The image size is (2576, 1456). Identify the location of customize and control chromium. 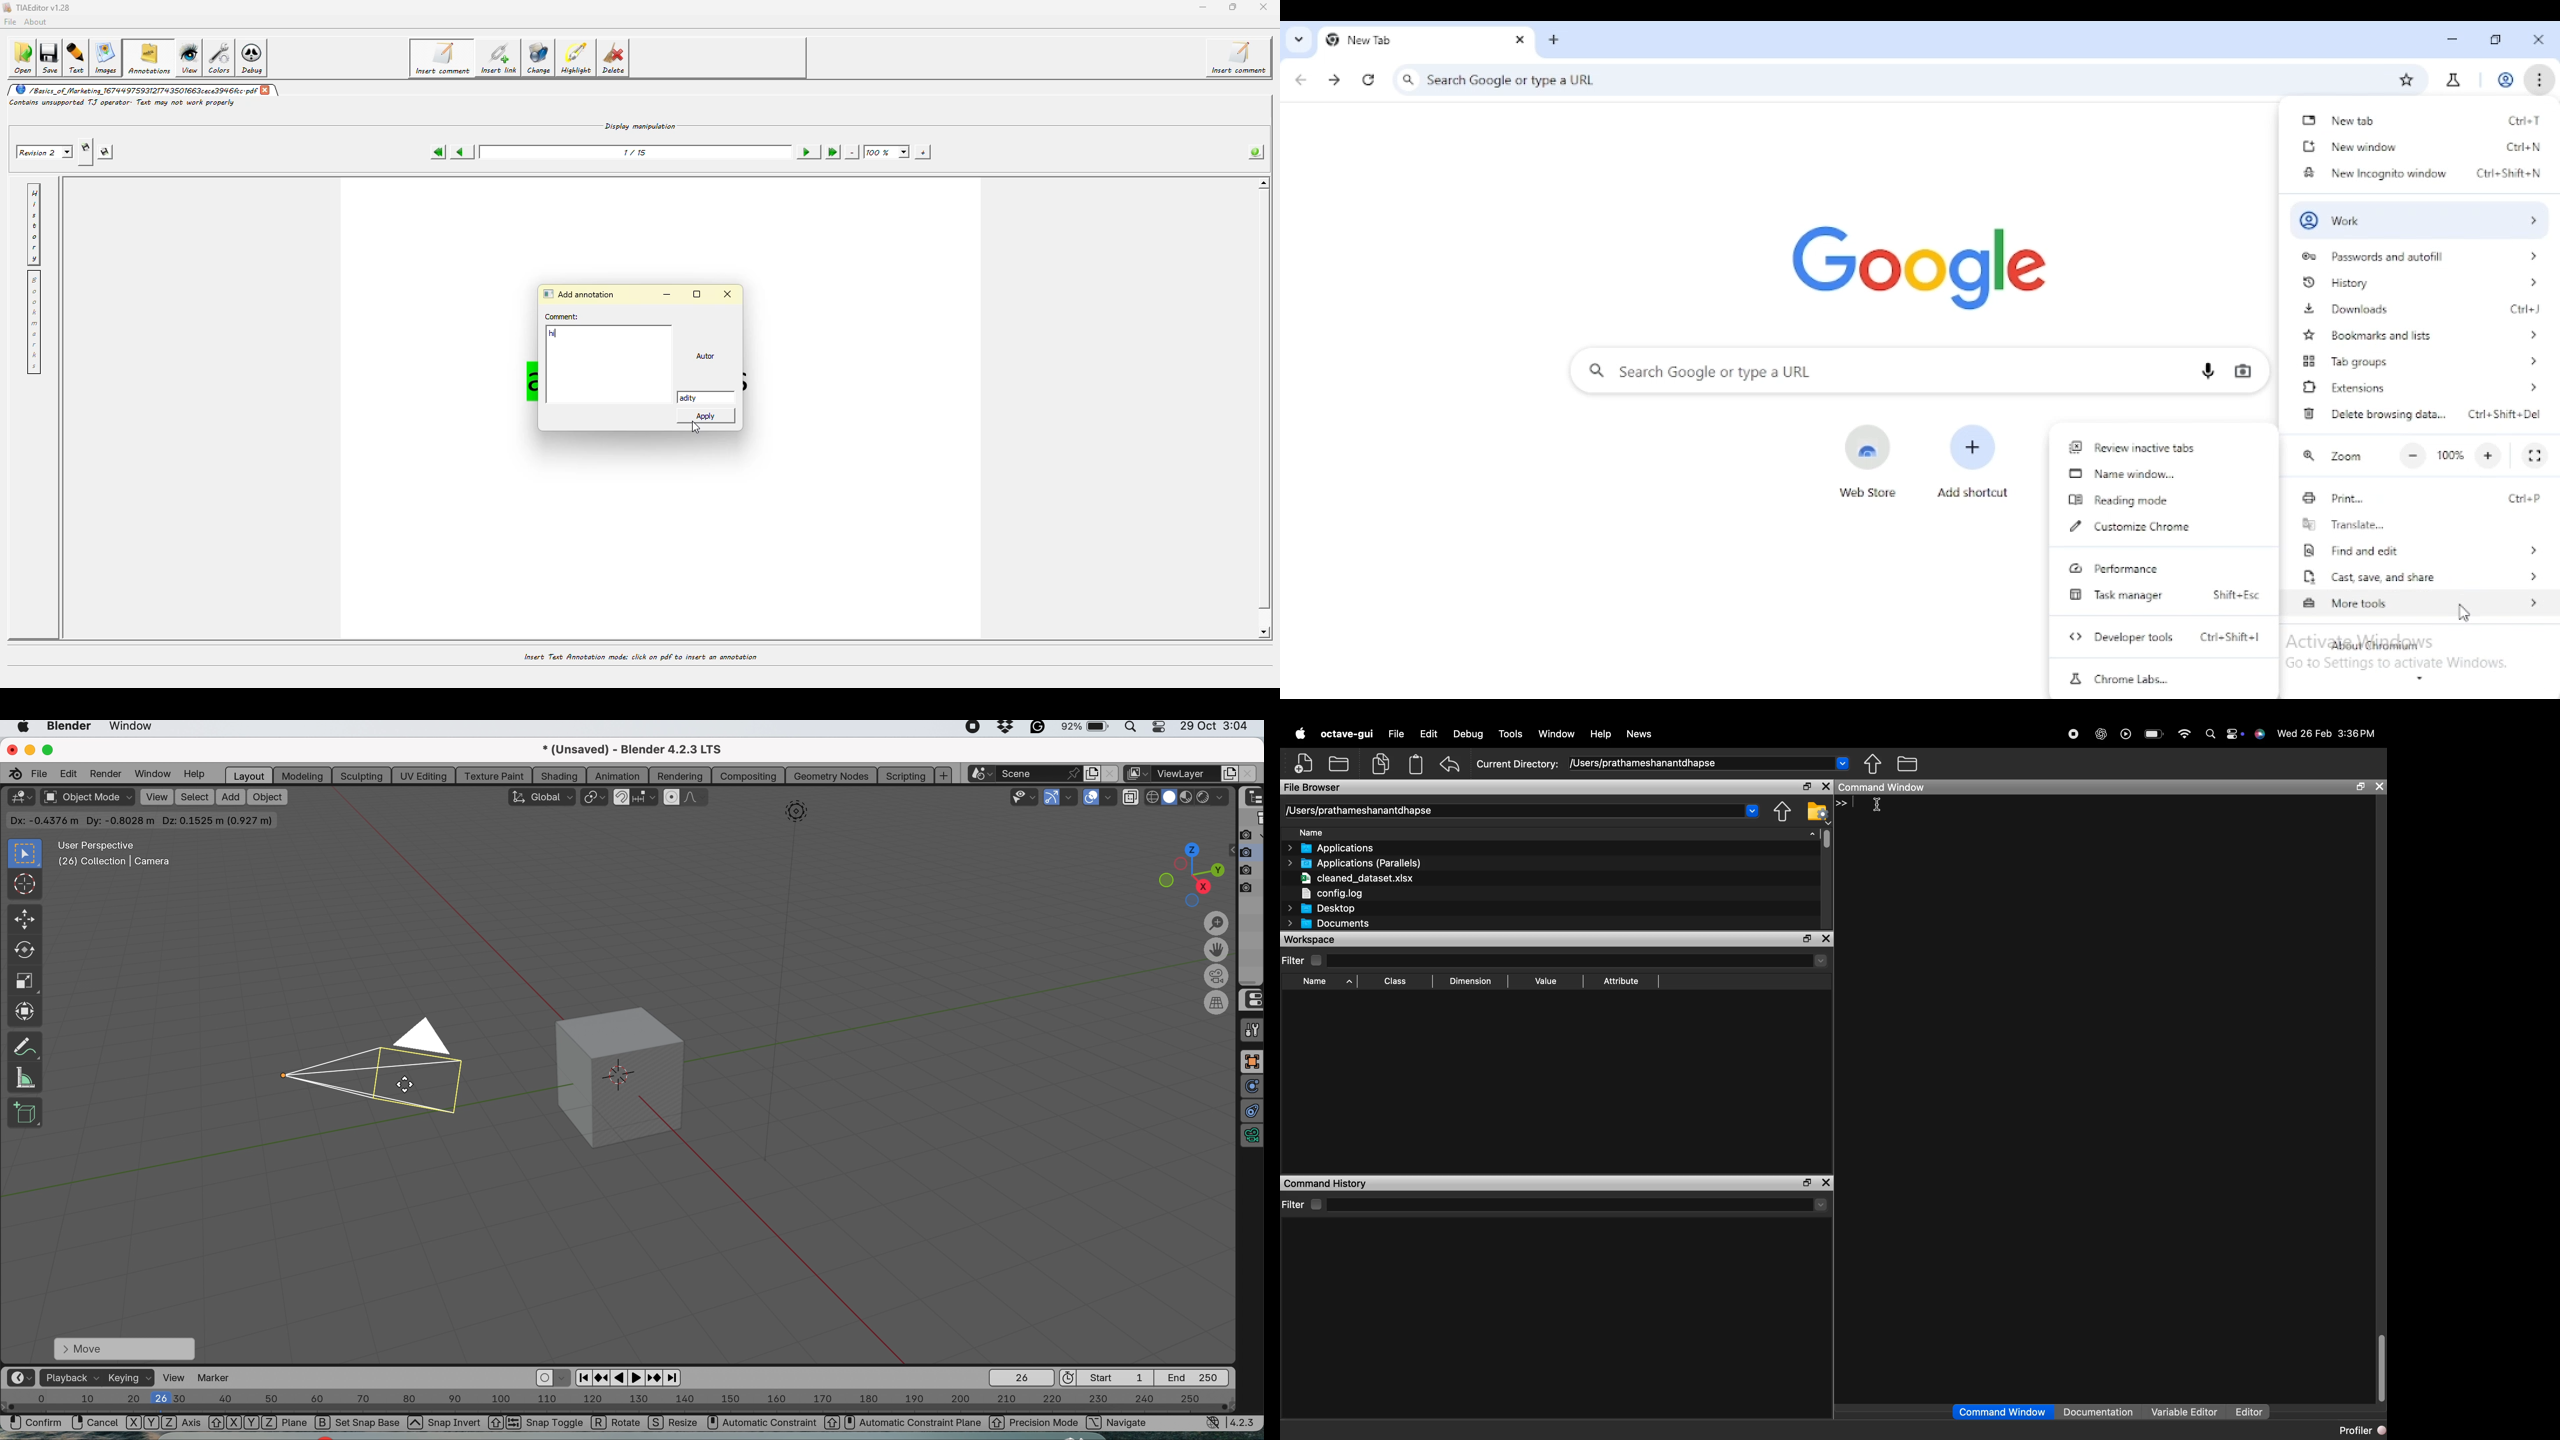
(2541, 79).